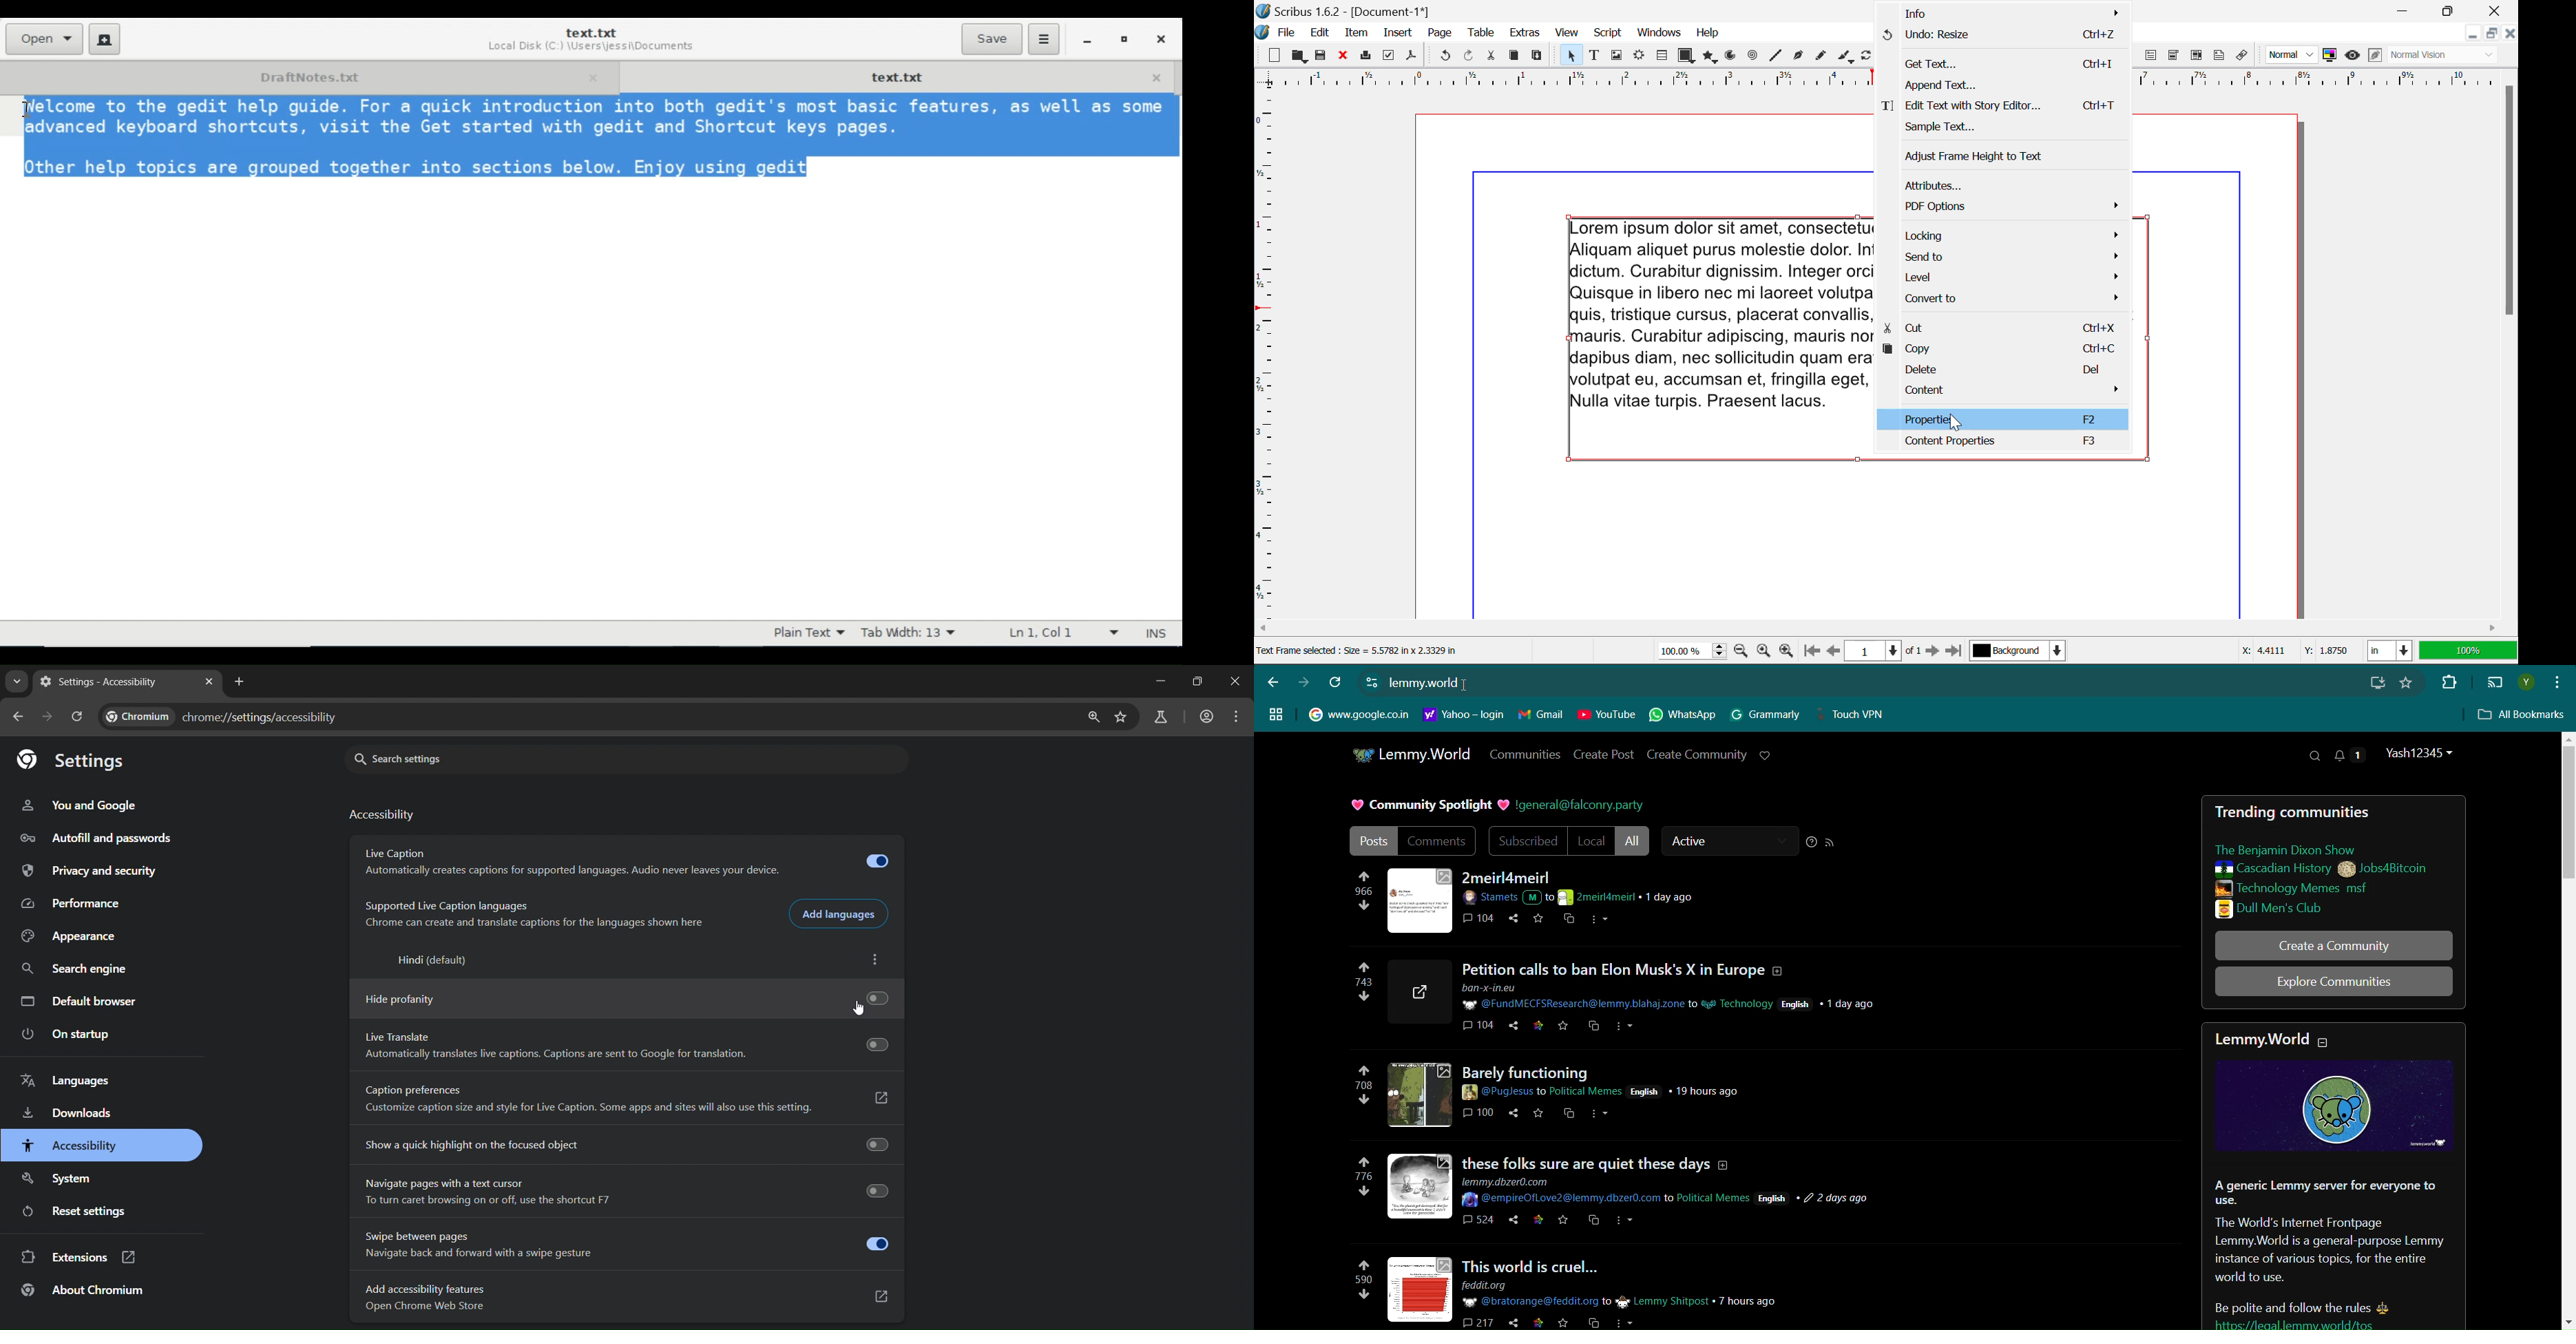 This screenshot has height=1344, width=2576. What do you see at coordinates (874, 960) in the screenshot?
I see `more actions` at bounding box center [874, 960].